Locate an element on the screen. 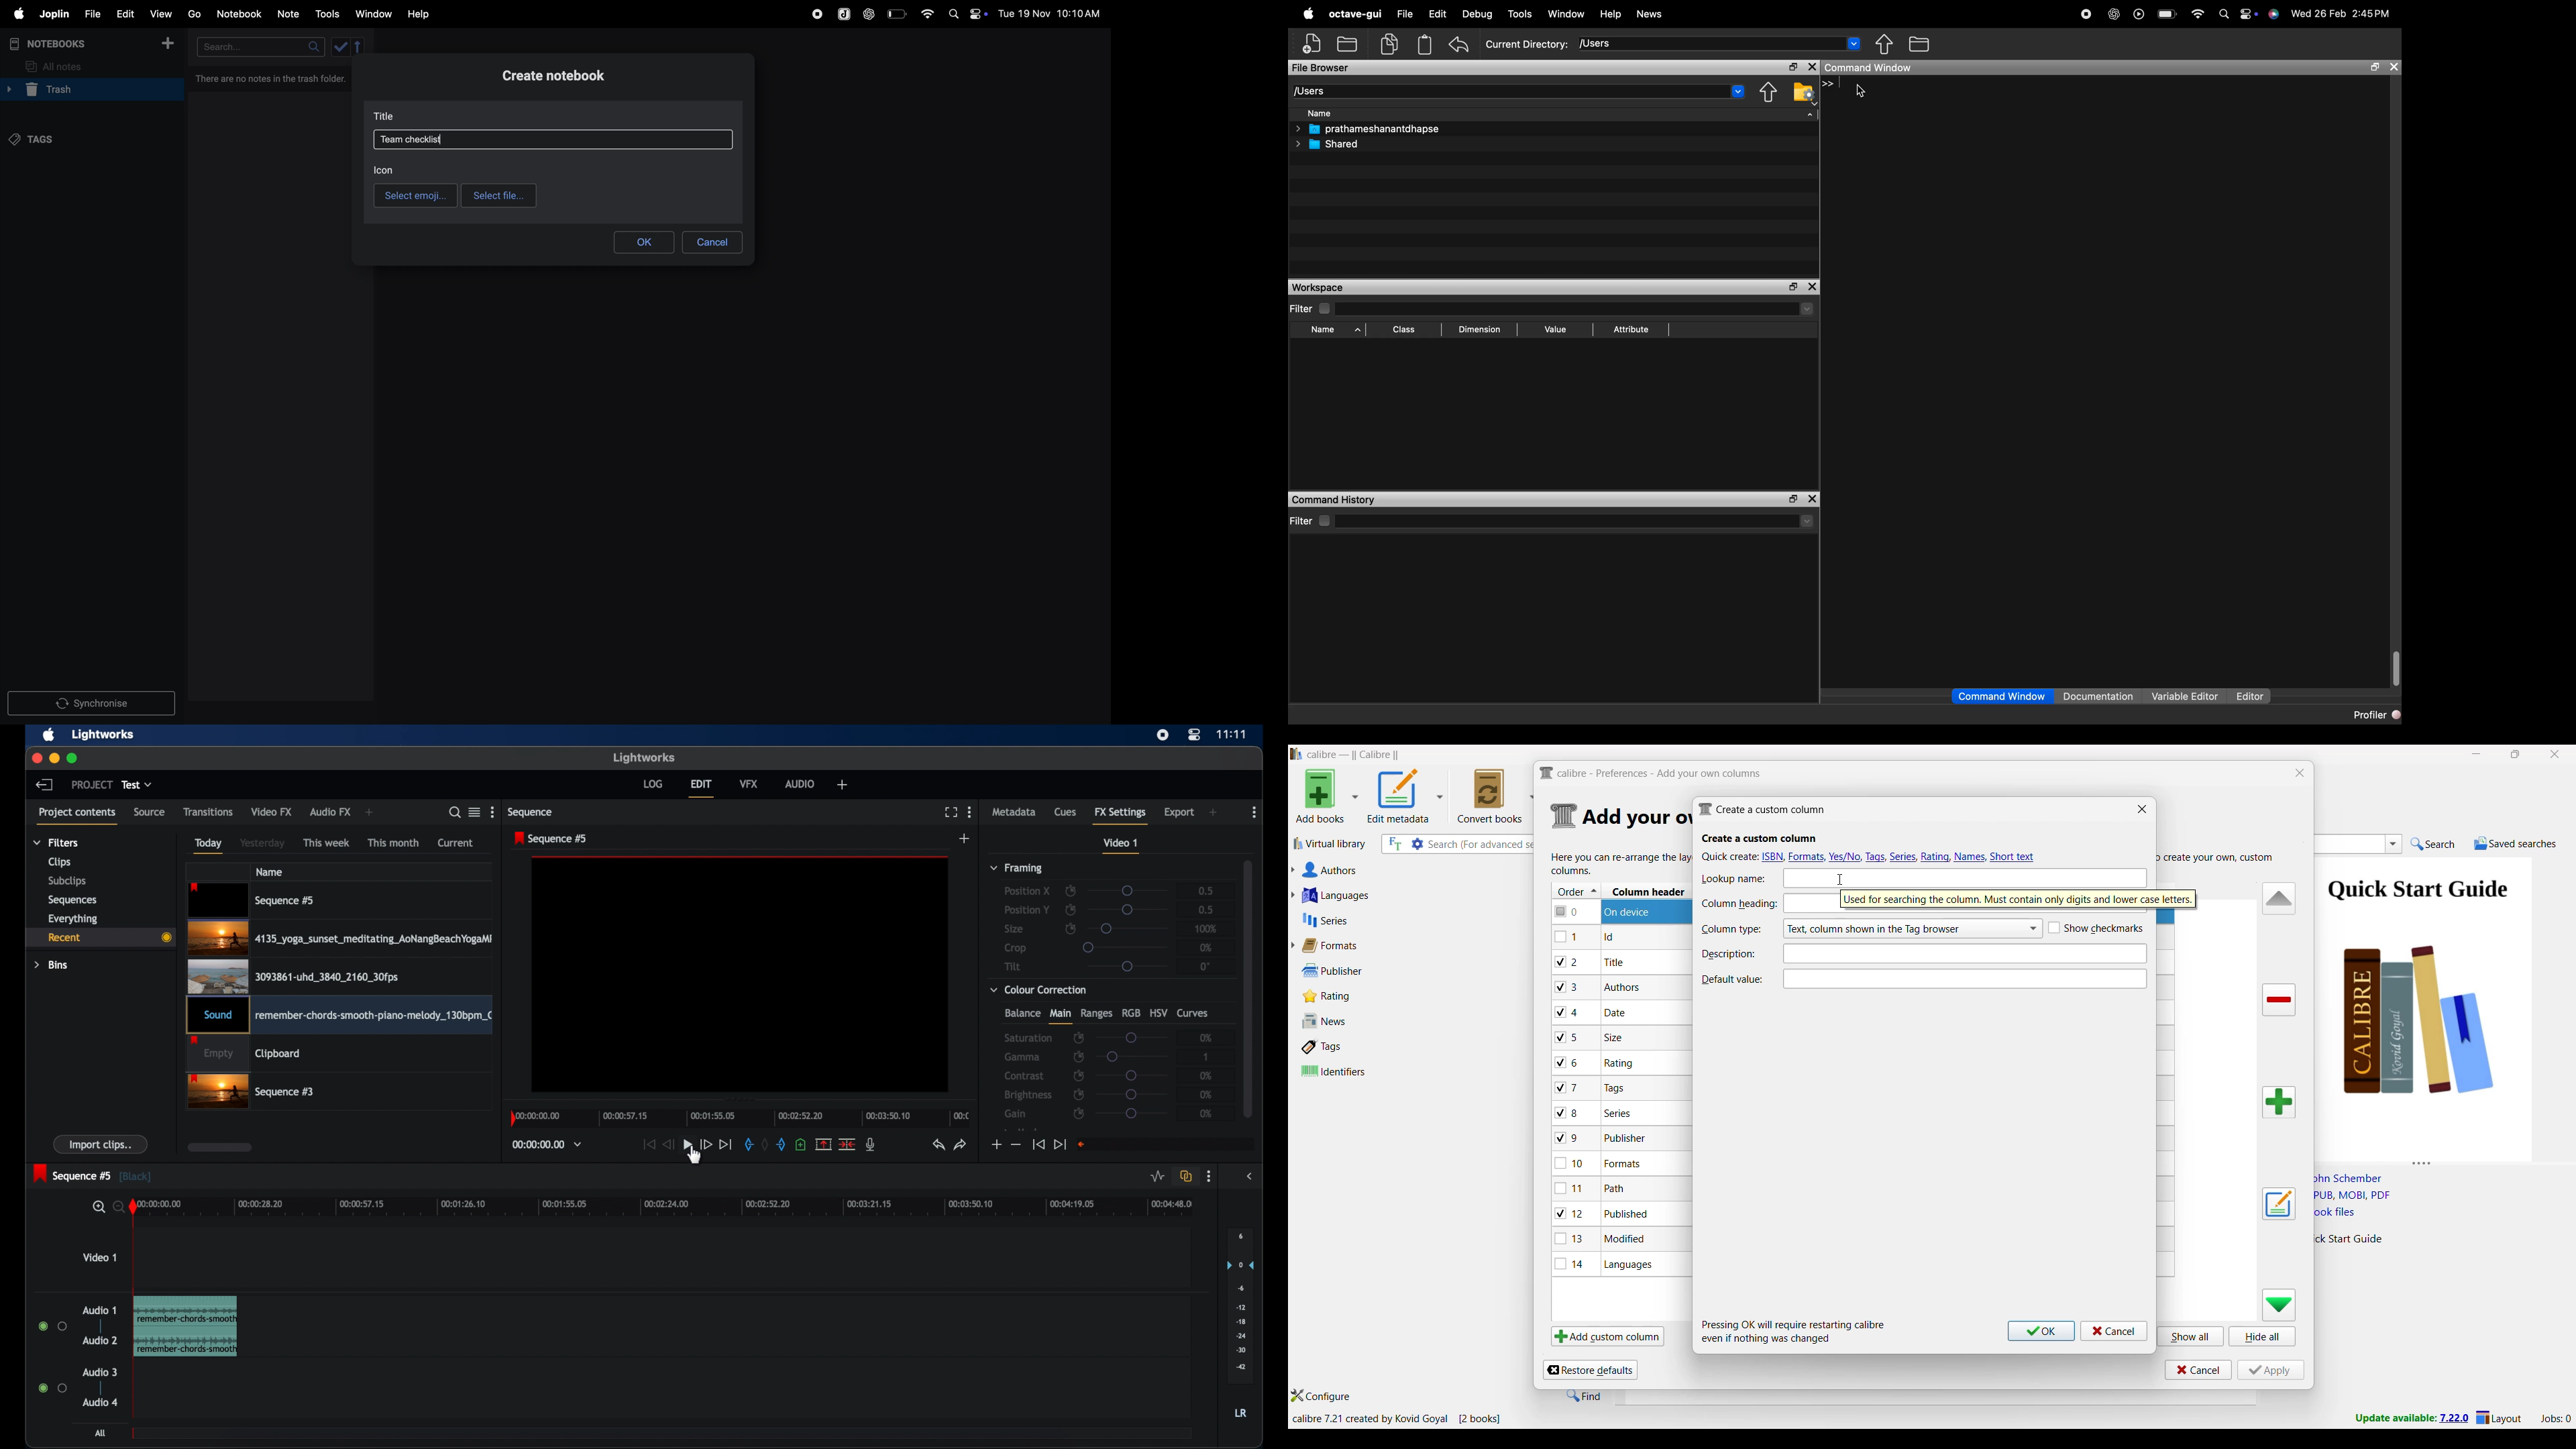 This screenshot has height=1456, width=2576. Minimize is located at coordinates (2477, 754).